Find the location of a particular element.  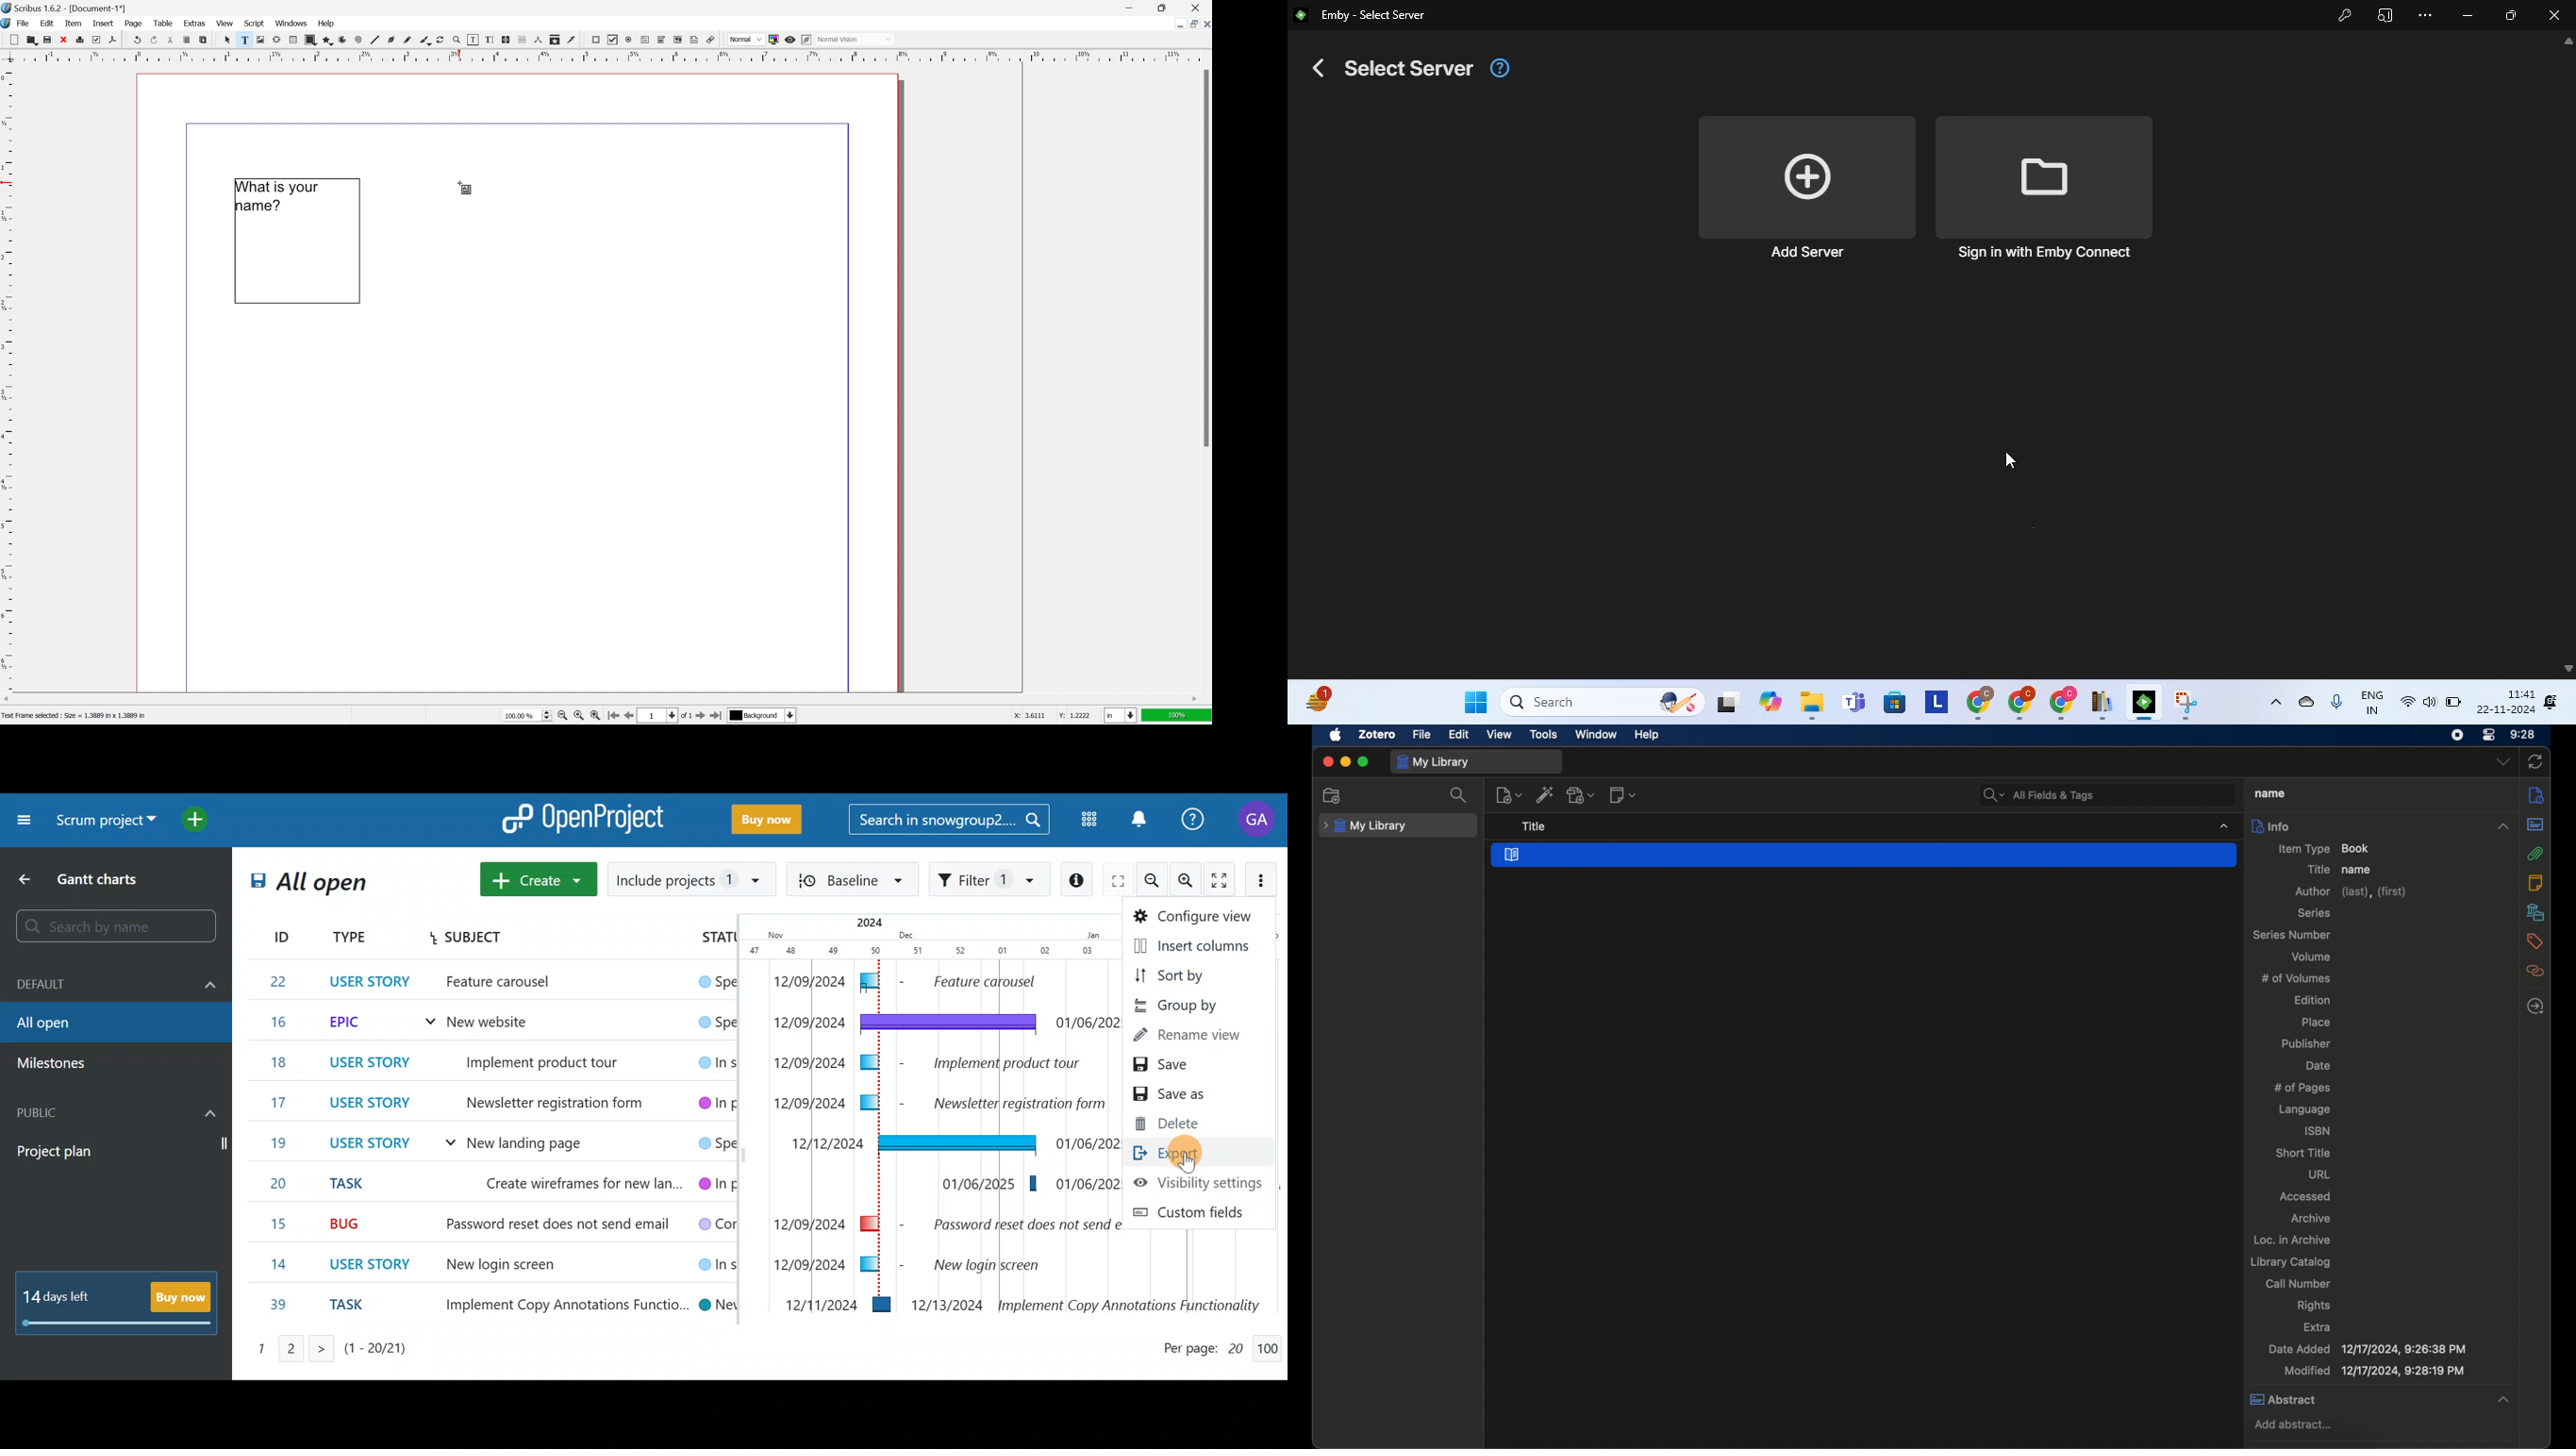

freehand line is located at coordinates (408, 40).